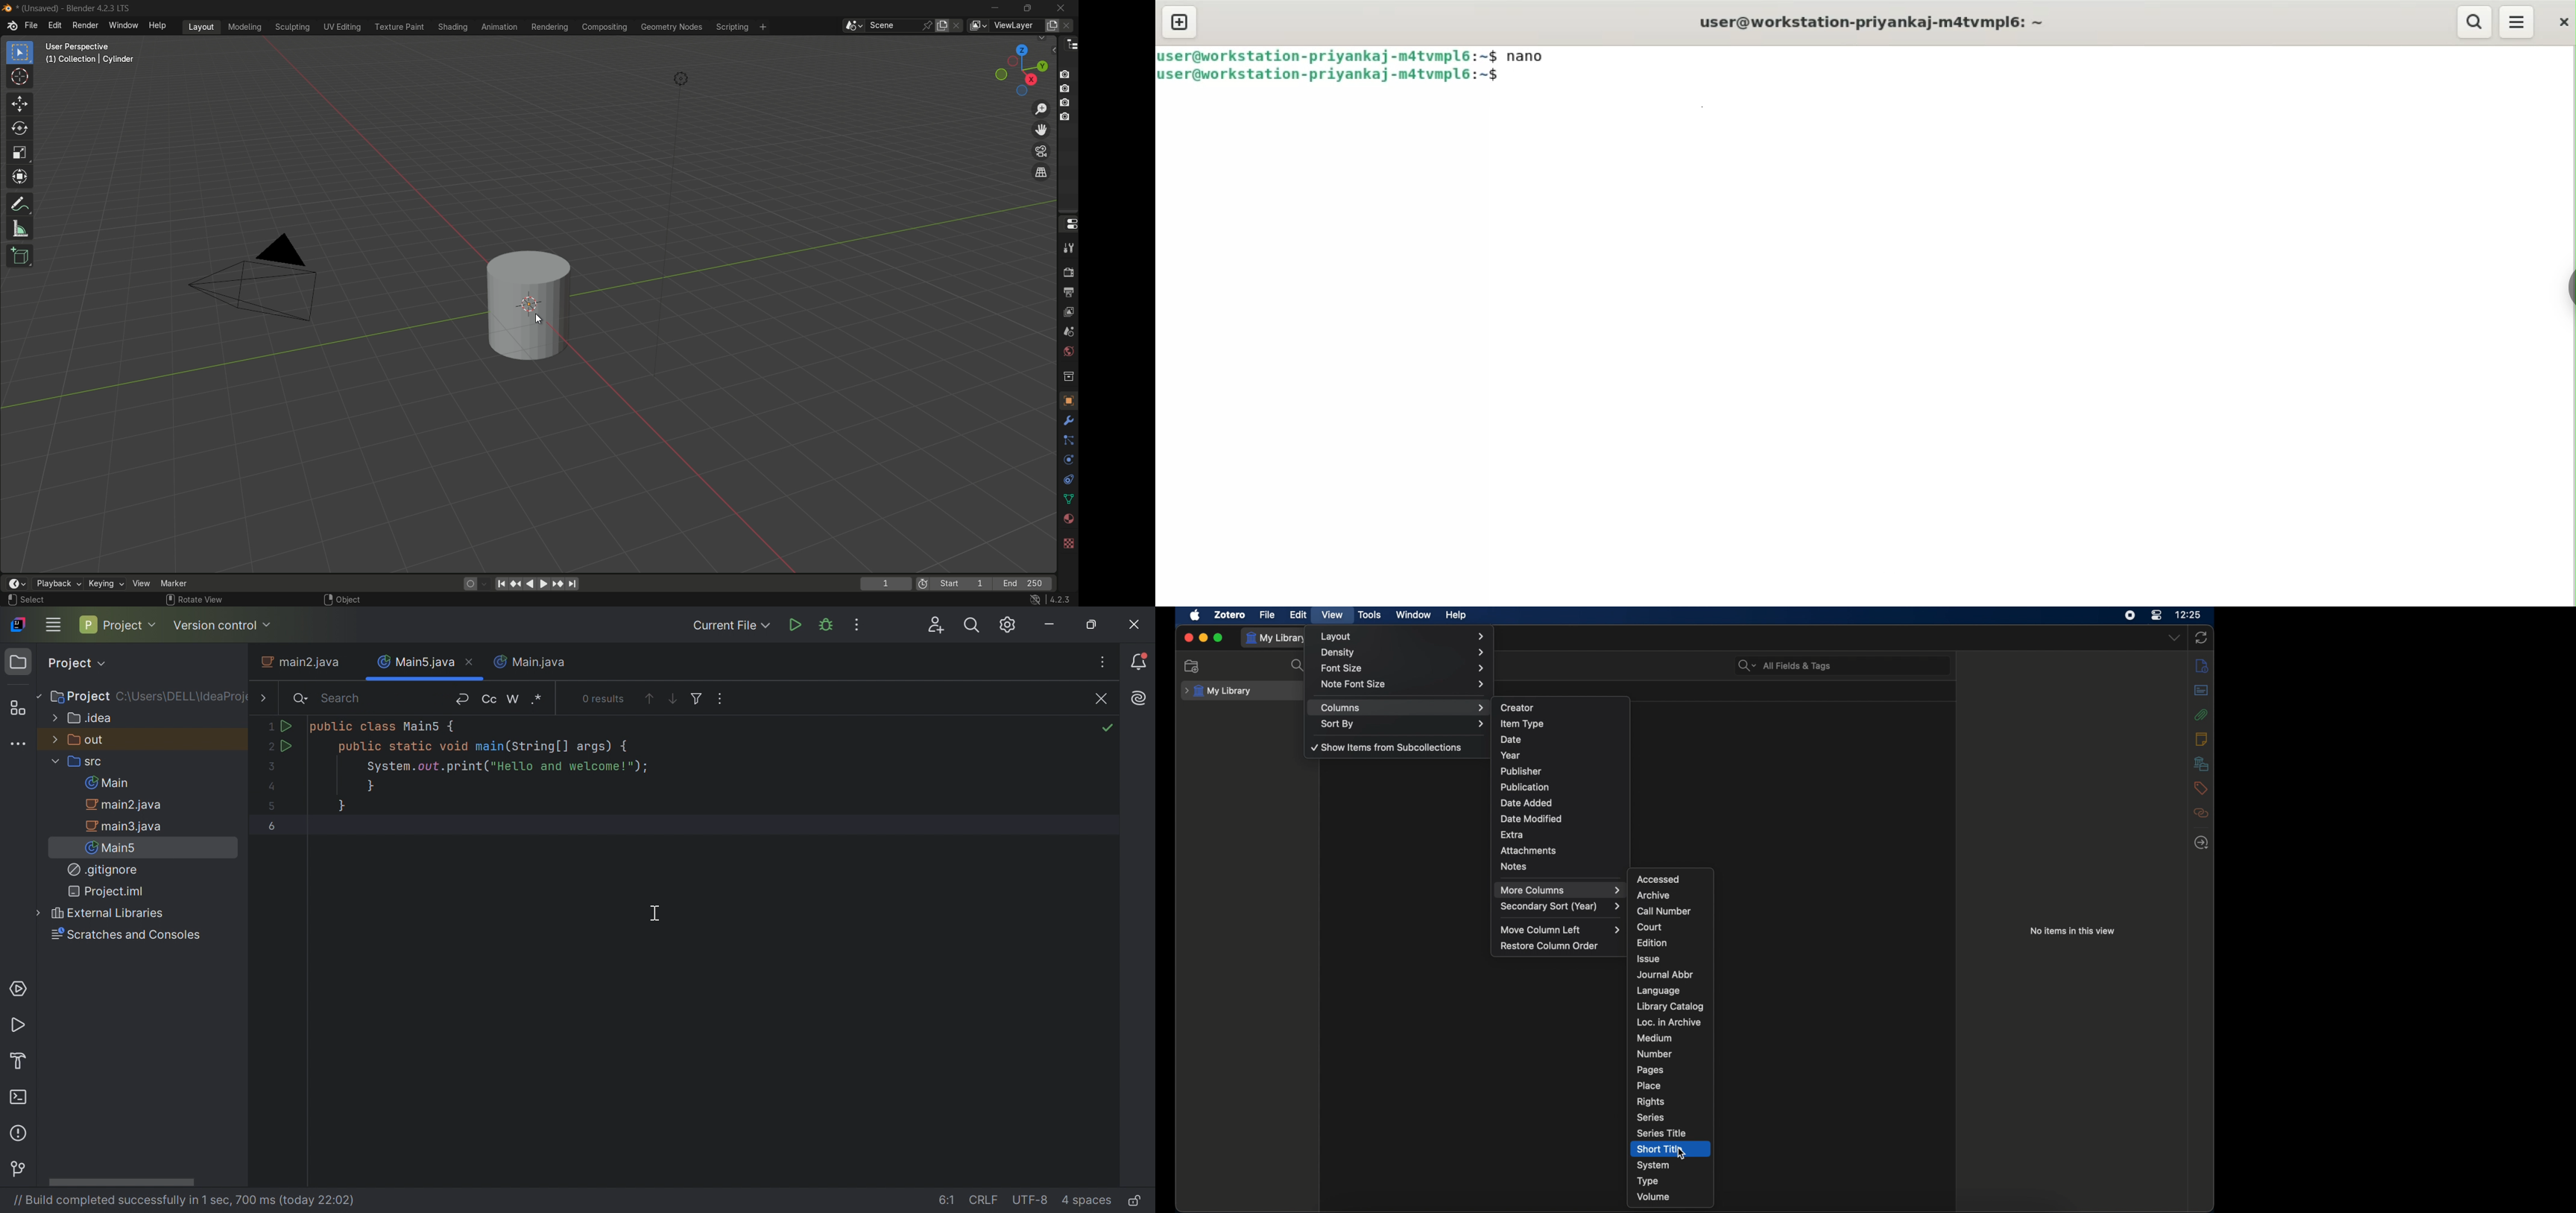  I want to click on date, so click(1510, 740).